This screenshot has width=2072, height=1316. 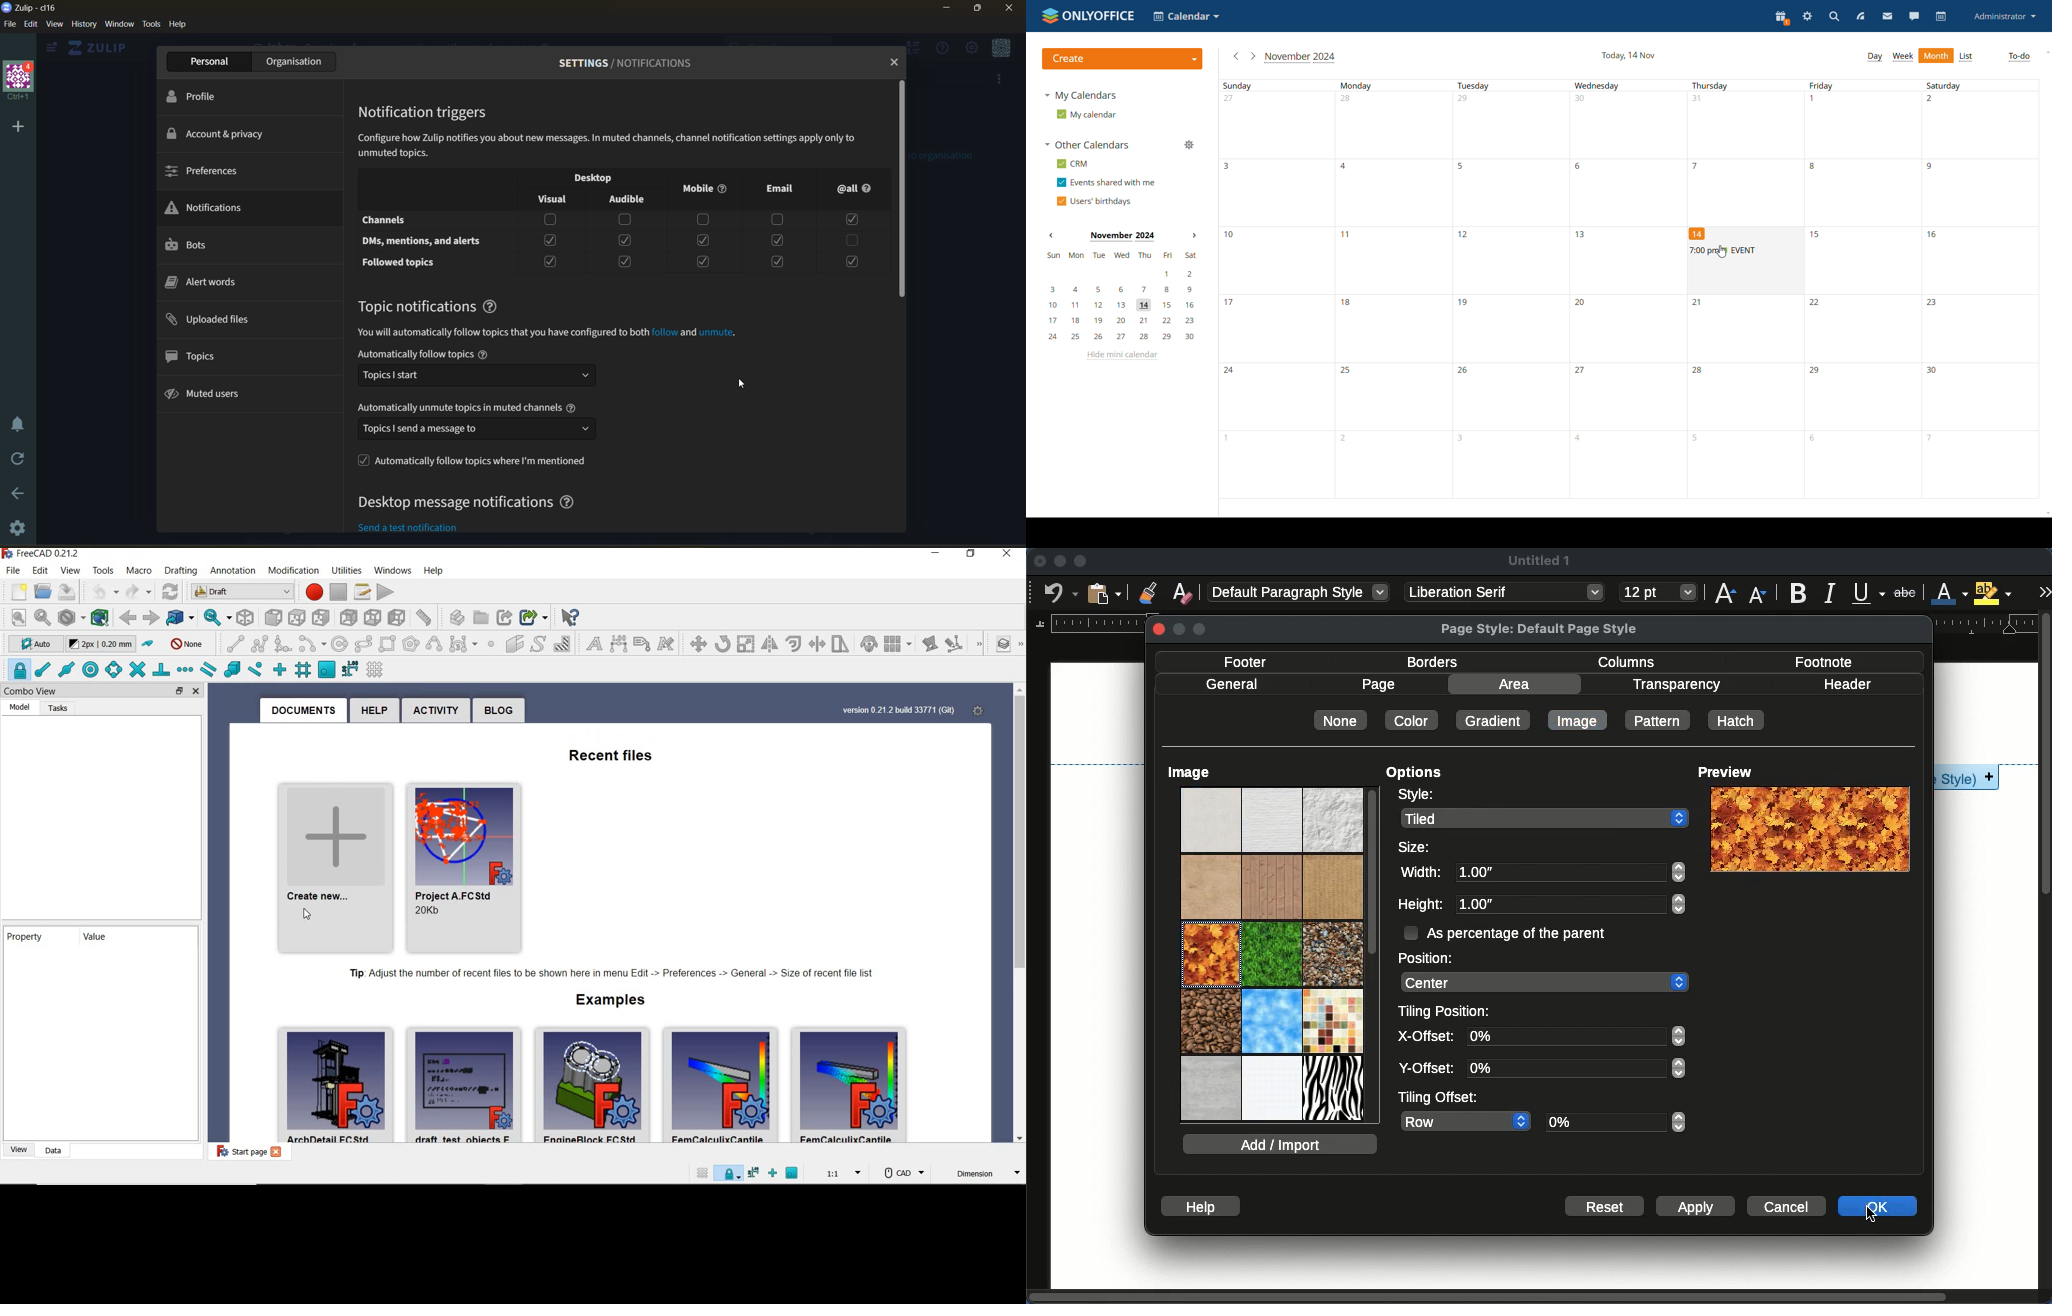 I want to click on number, so click(x=1933, y=236).